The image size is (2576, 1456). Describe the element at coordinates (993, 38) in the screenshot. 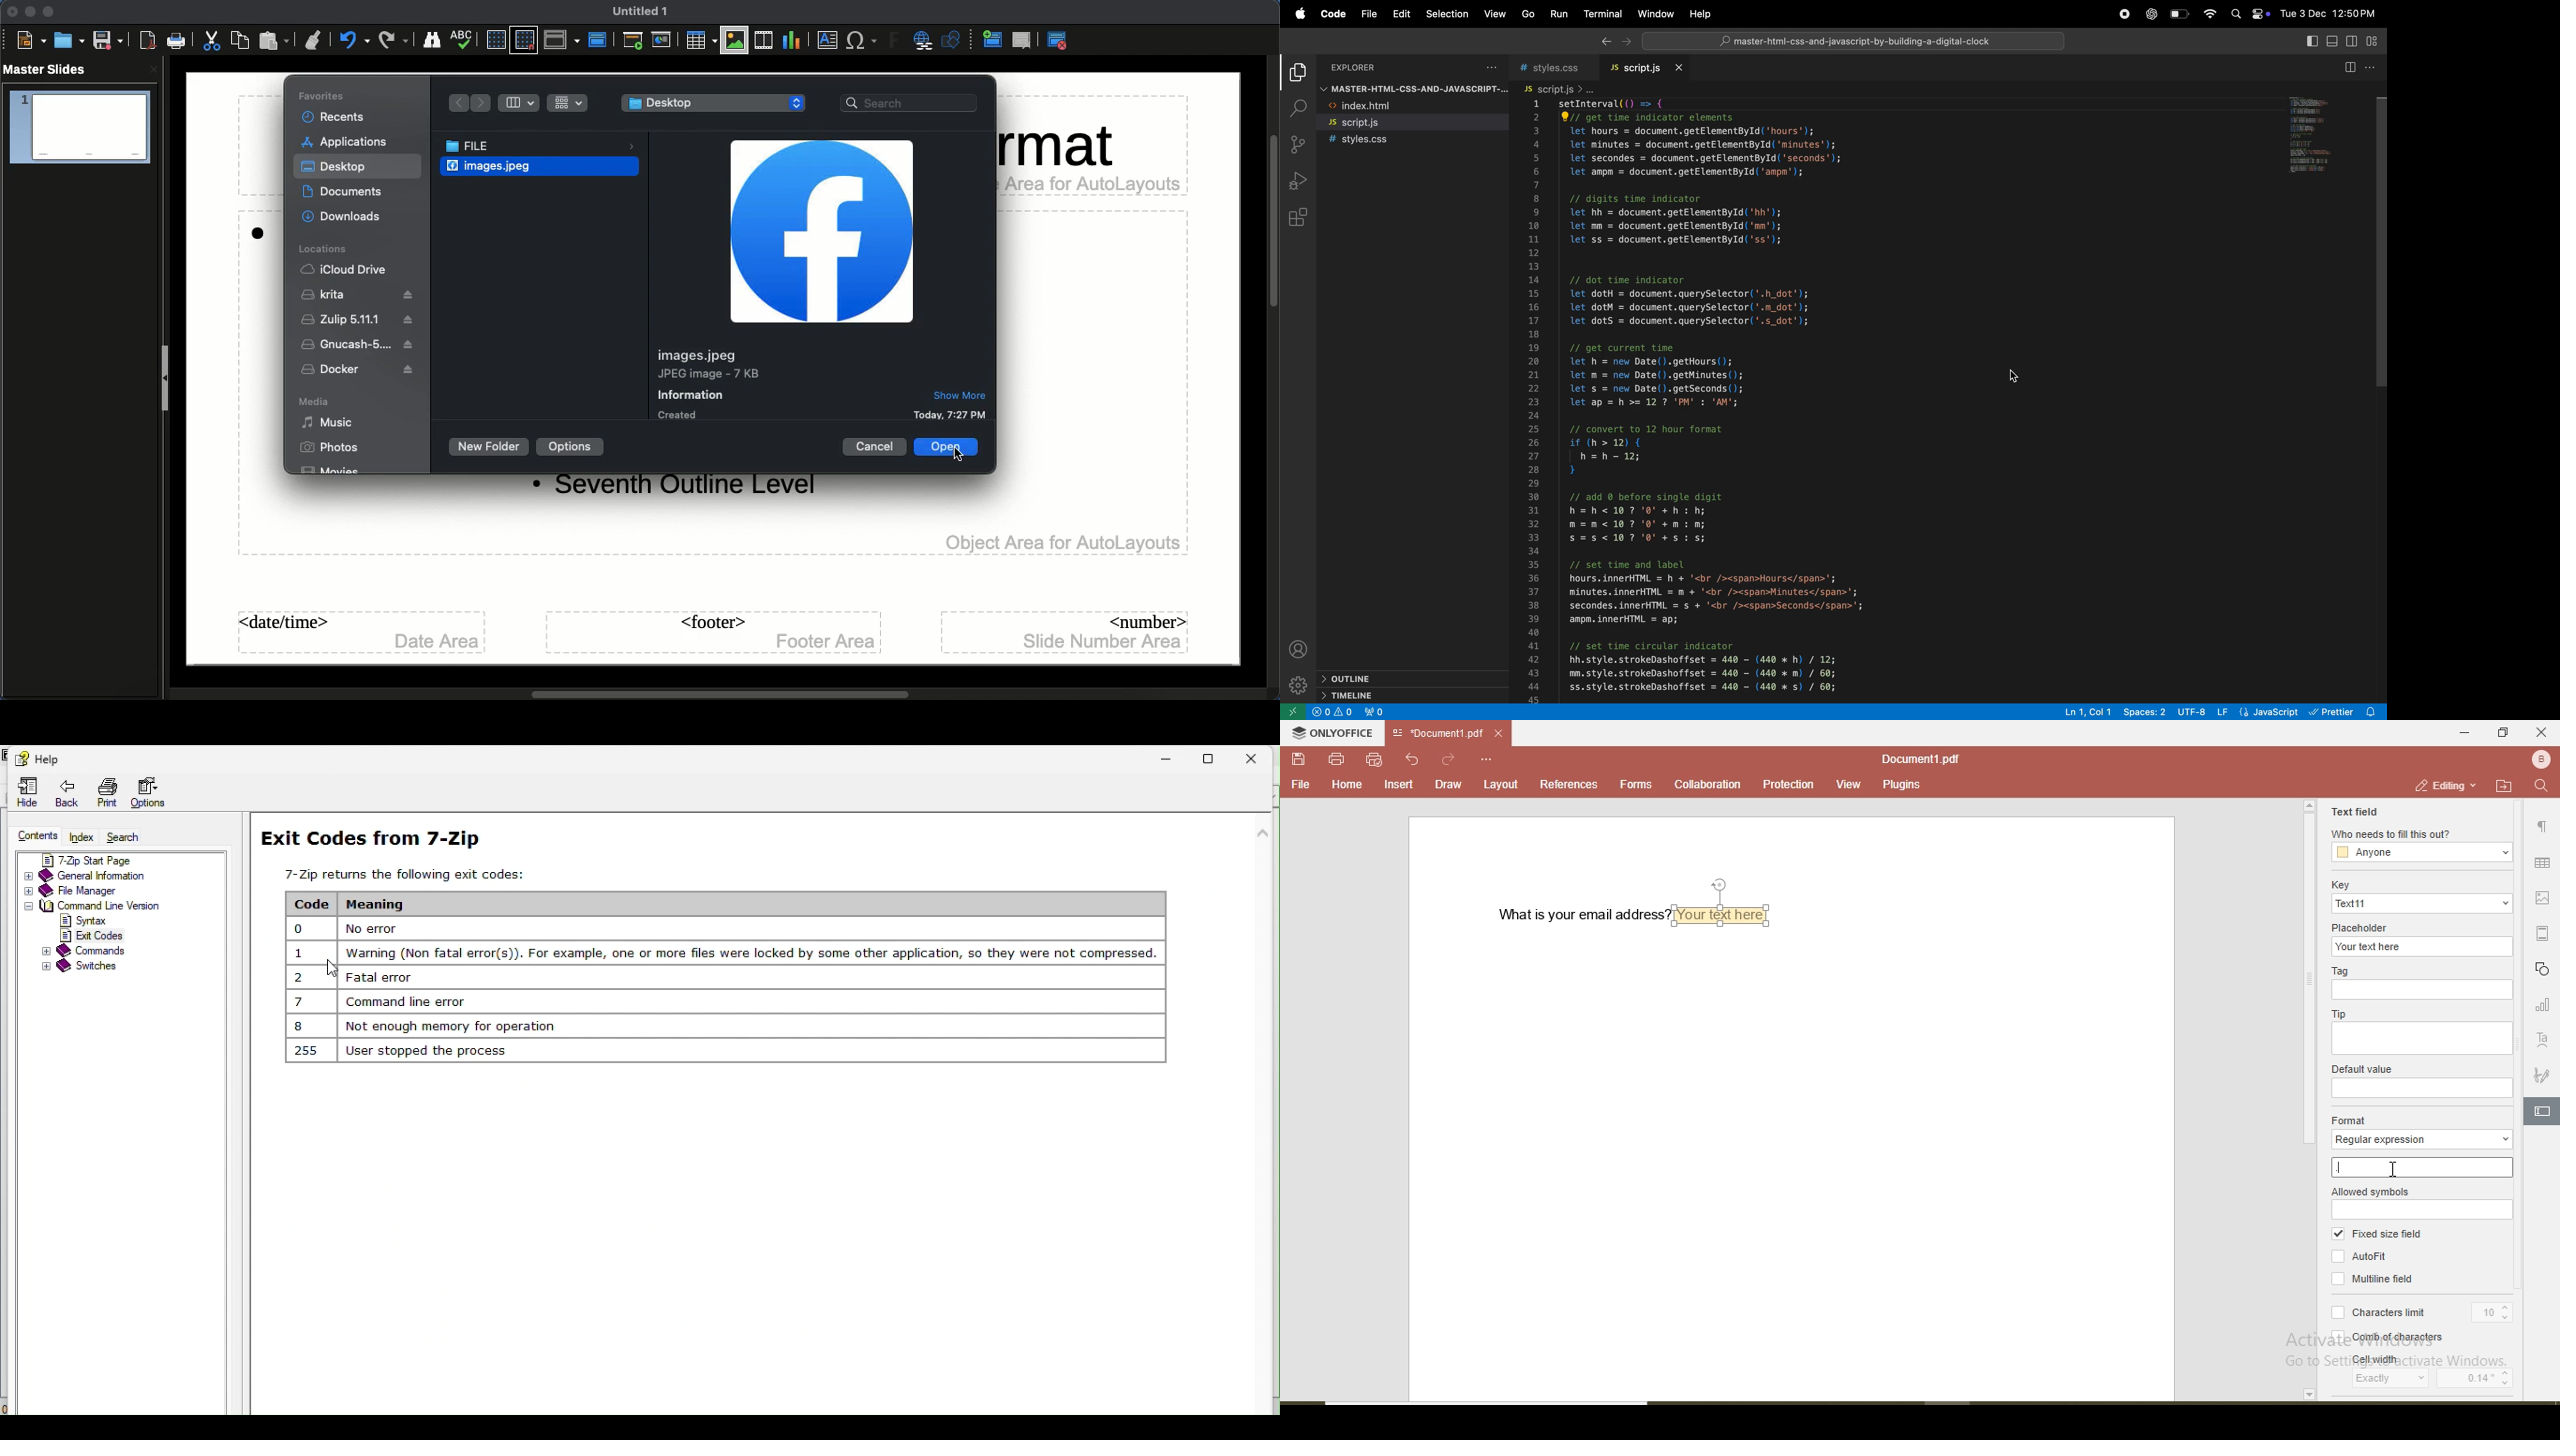

I see `New master` at that location.